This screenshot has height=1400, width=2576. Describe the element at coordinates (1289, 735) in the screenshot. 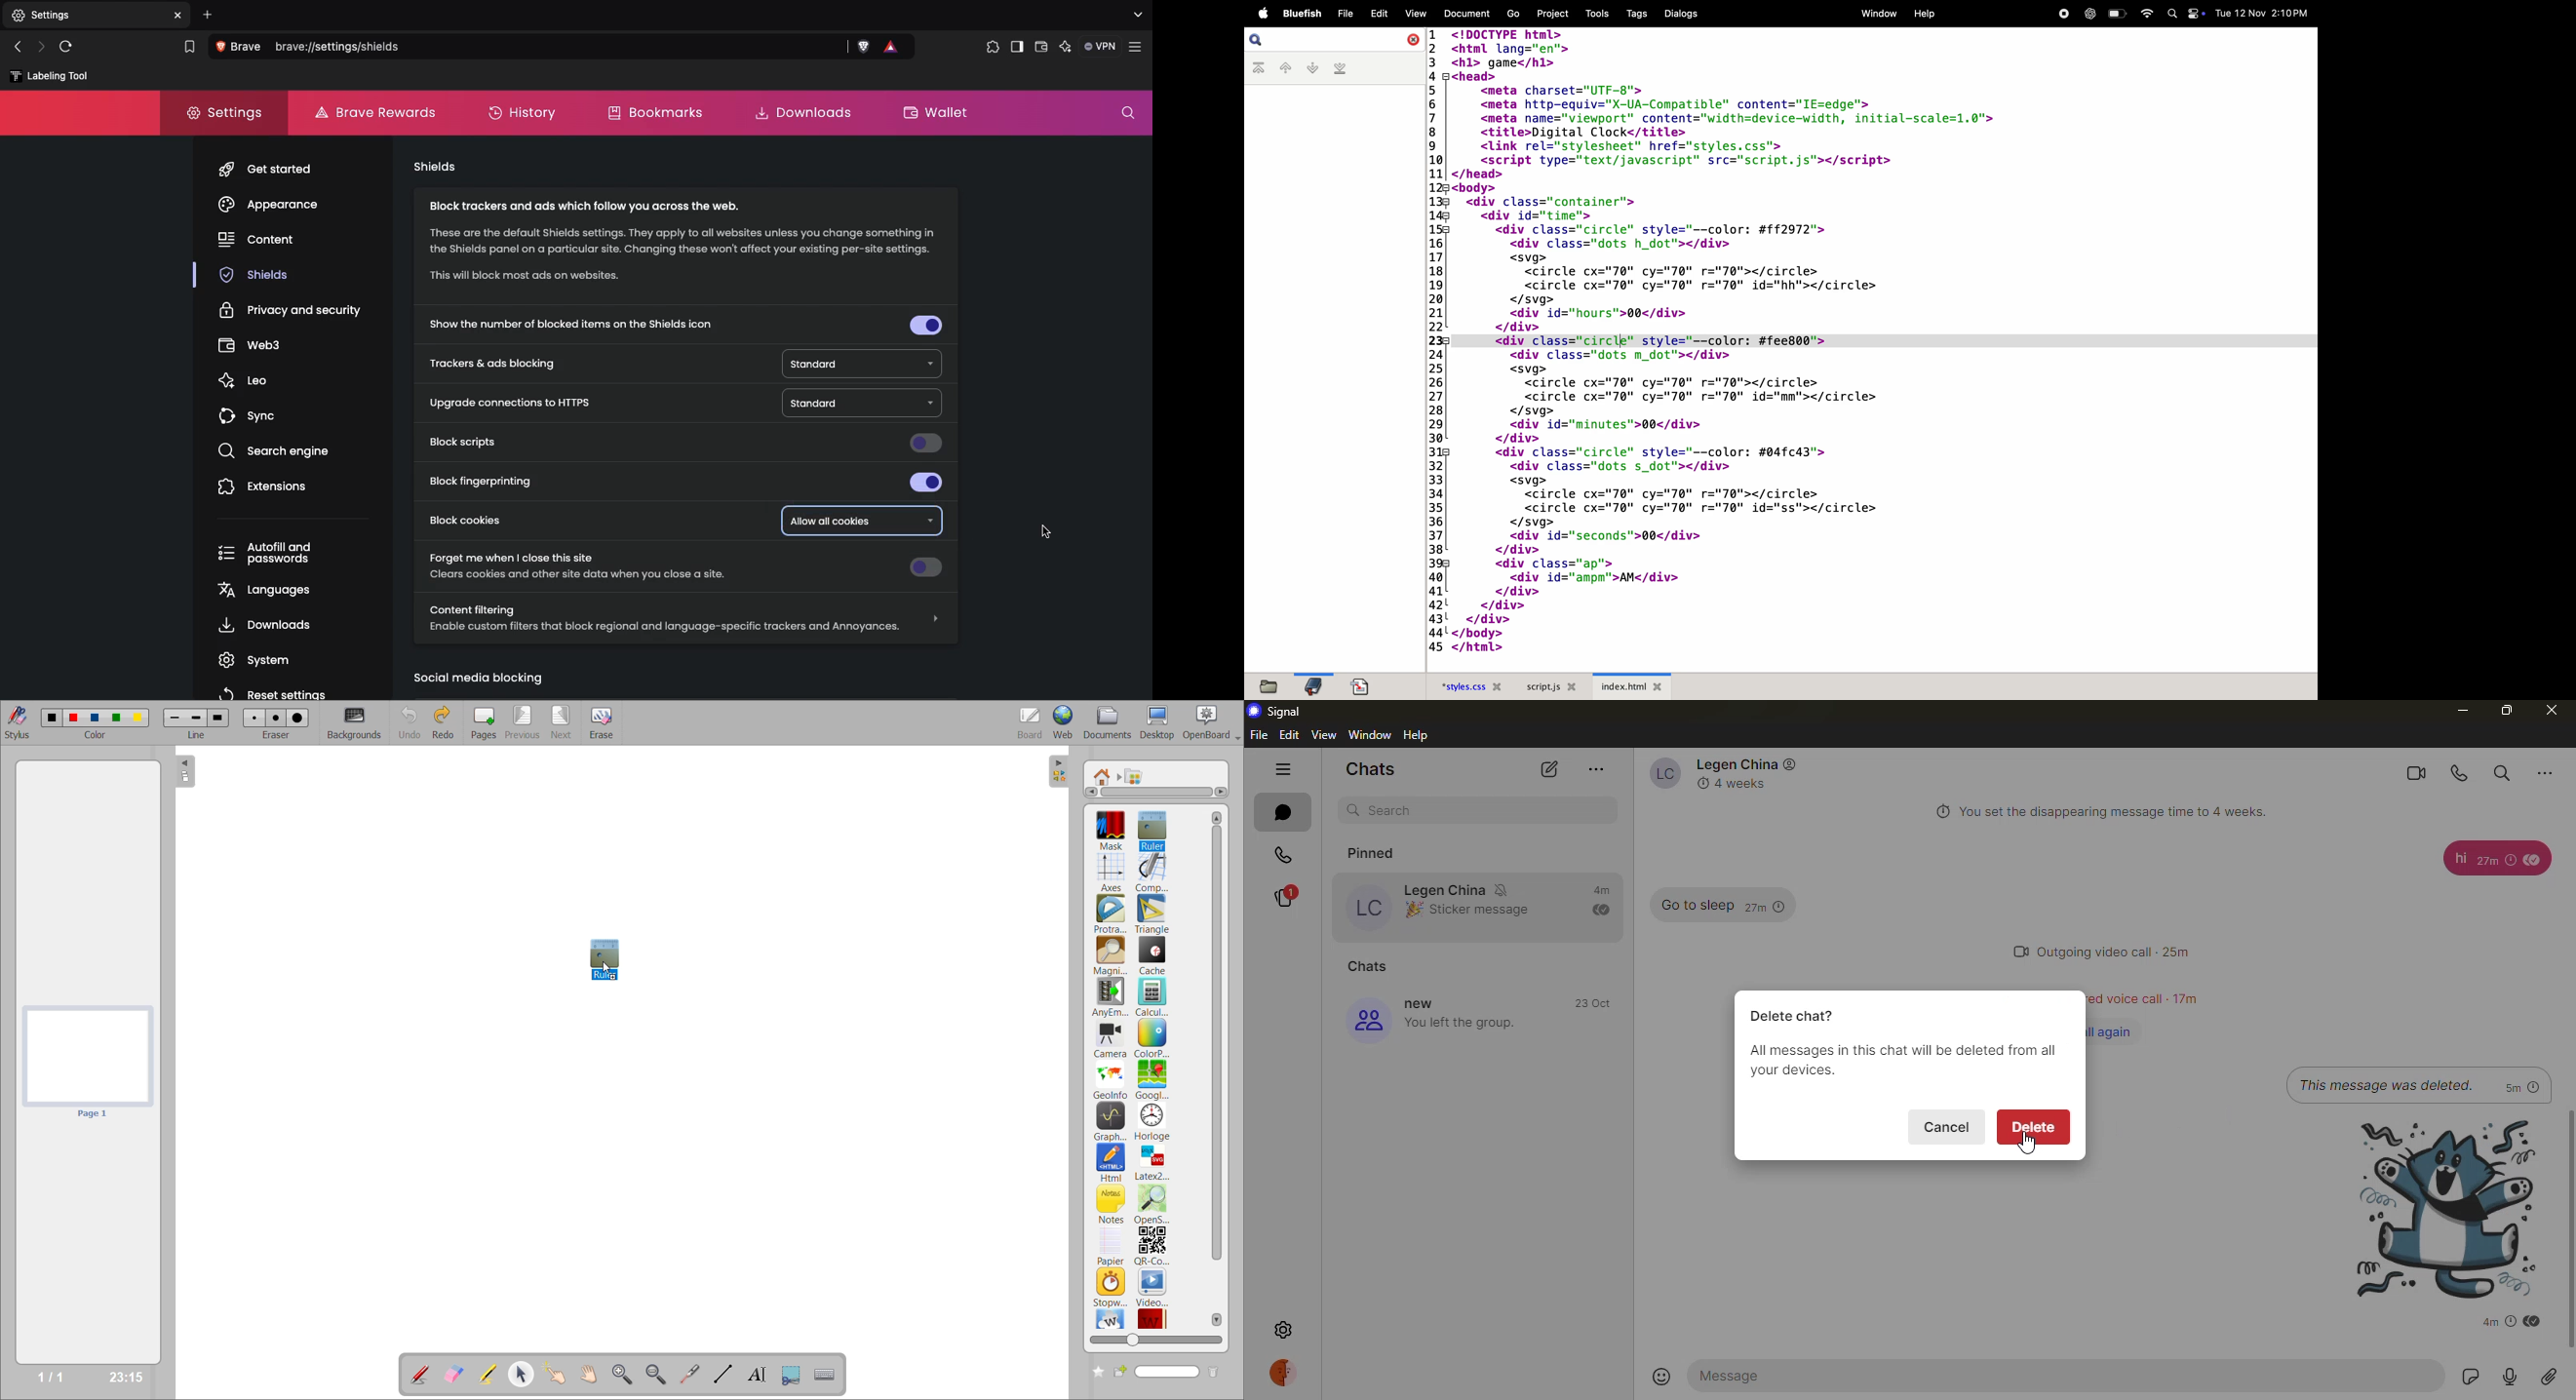

I see `edit` at that location.